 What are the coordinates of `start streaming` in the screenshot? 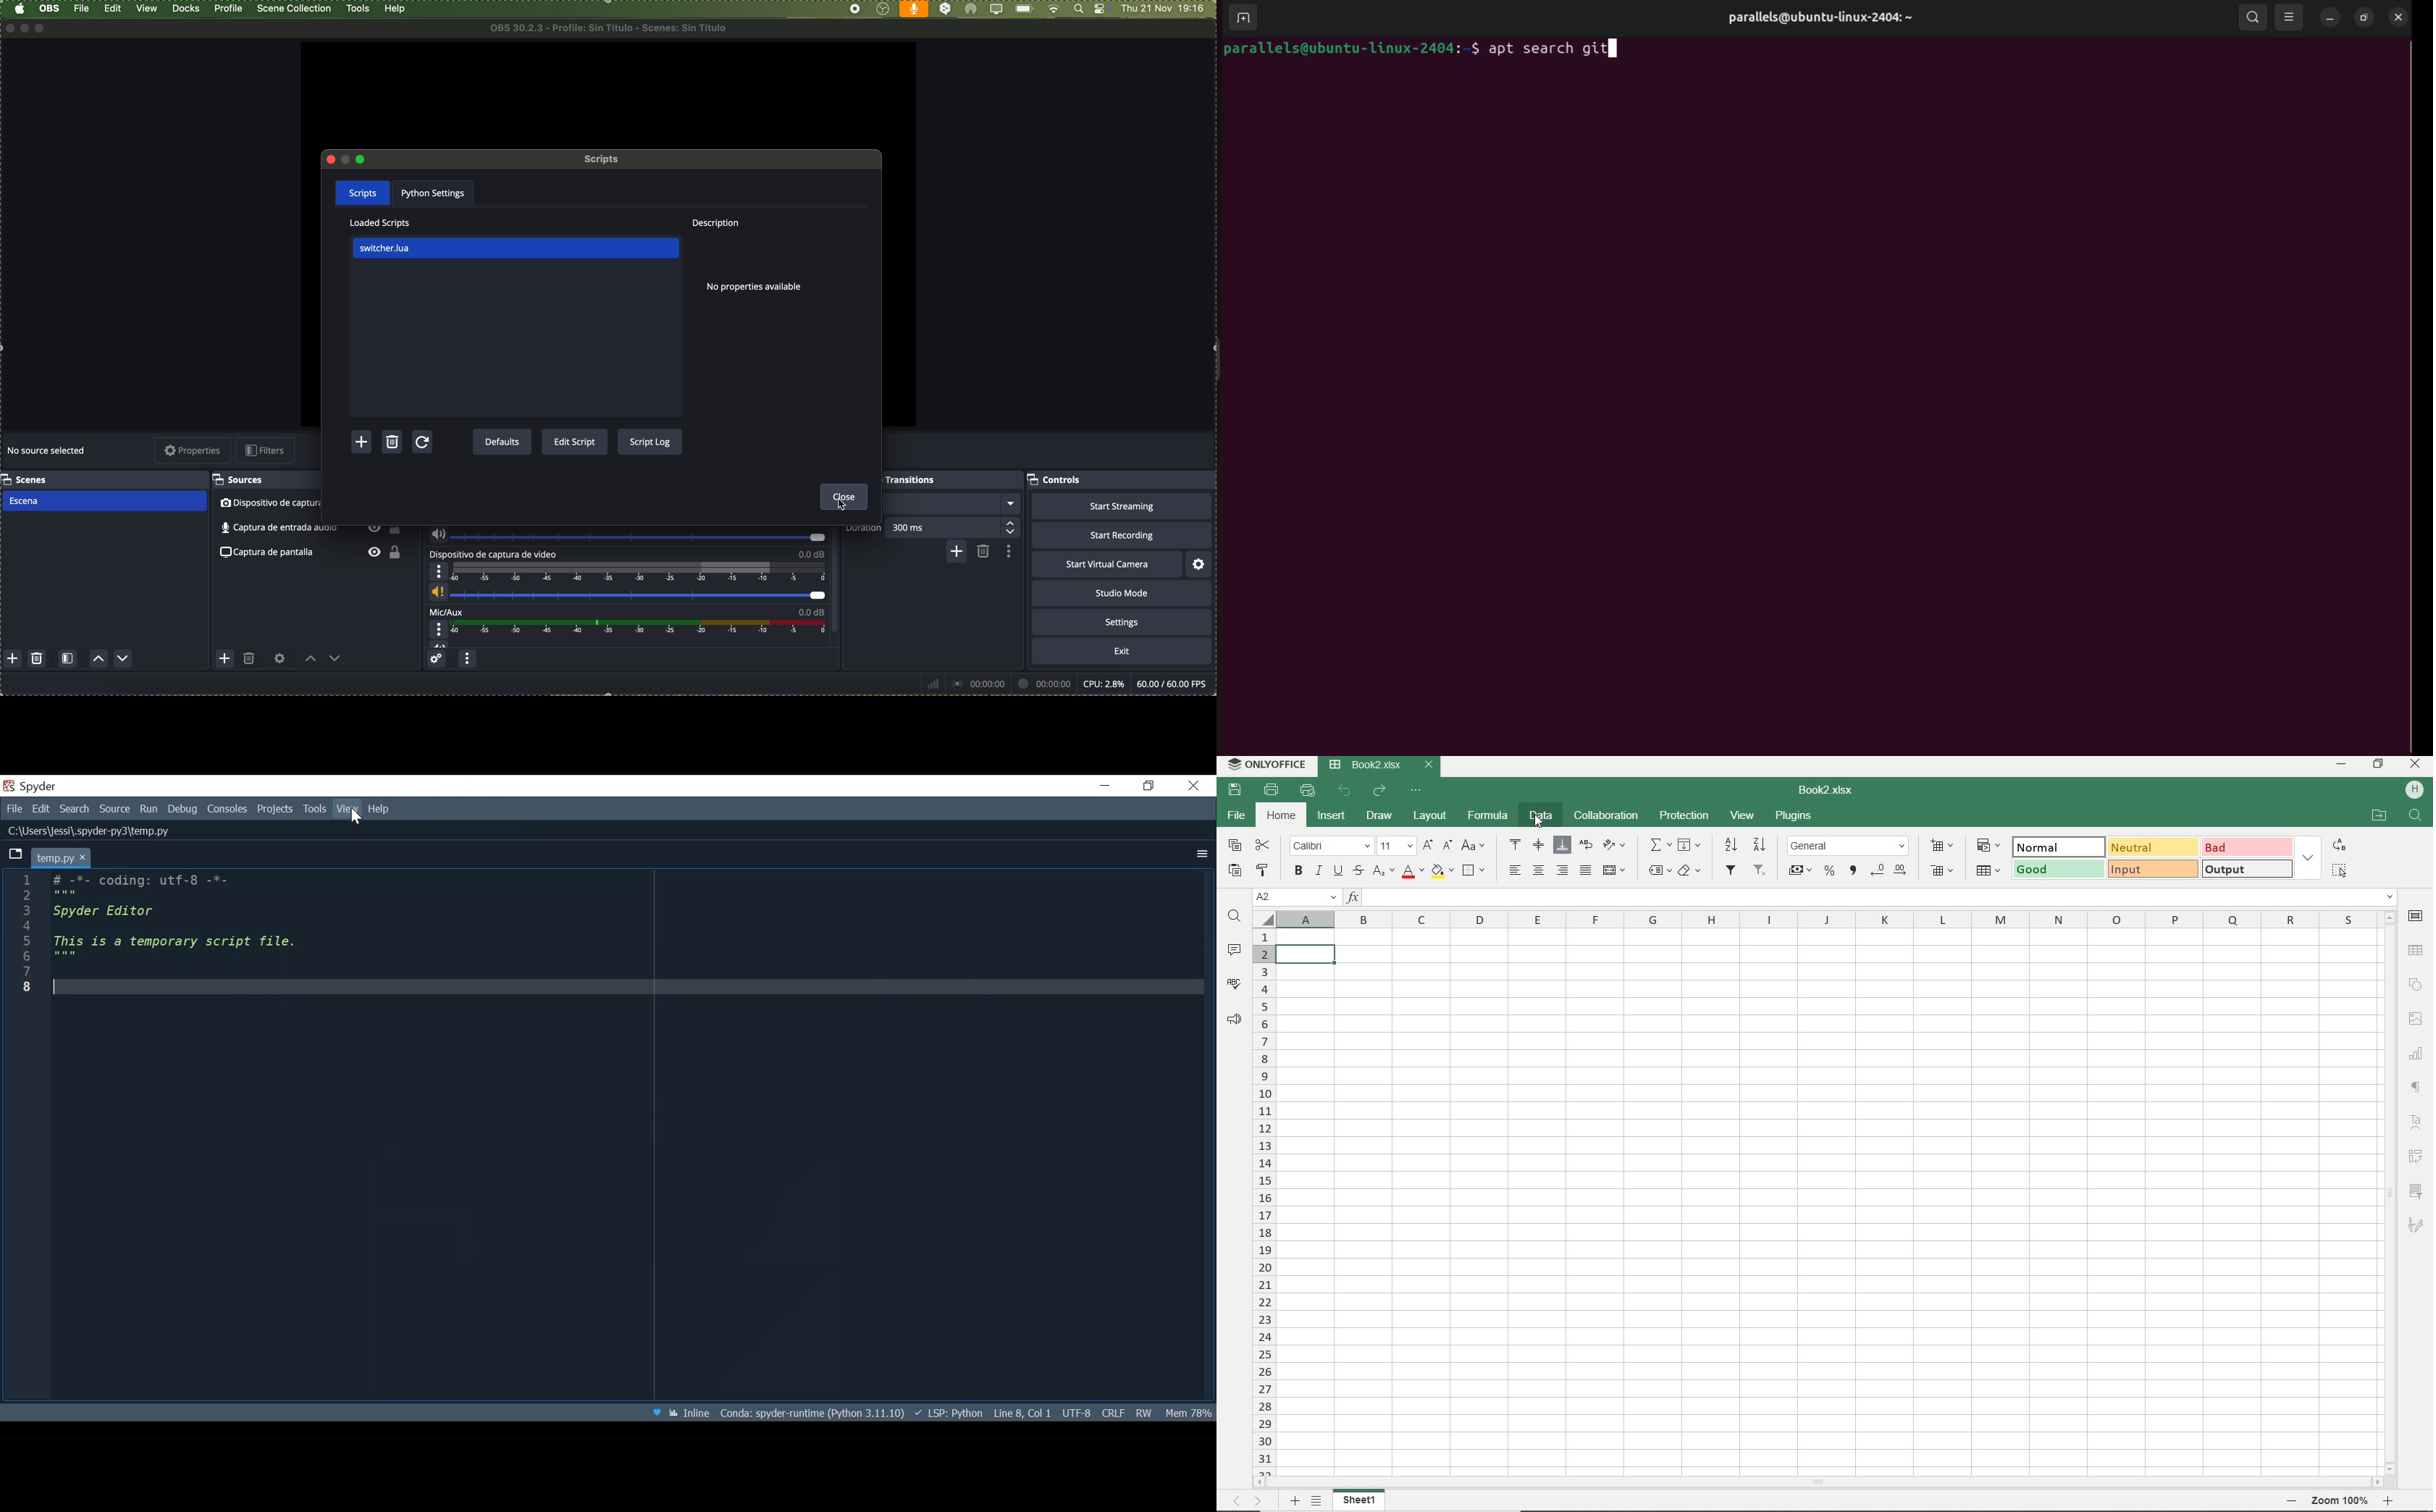 It's located at (1121, 506).